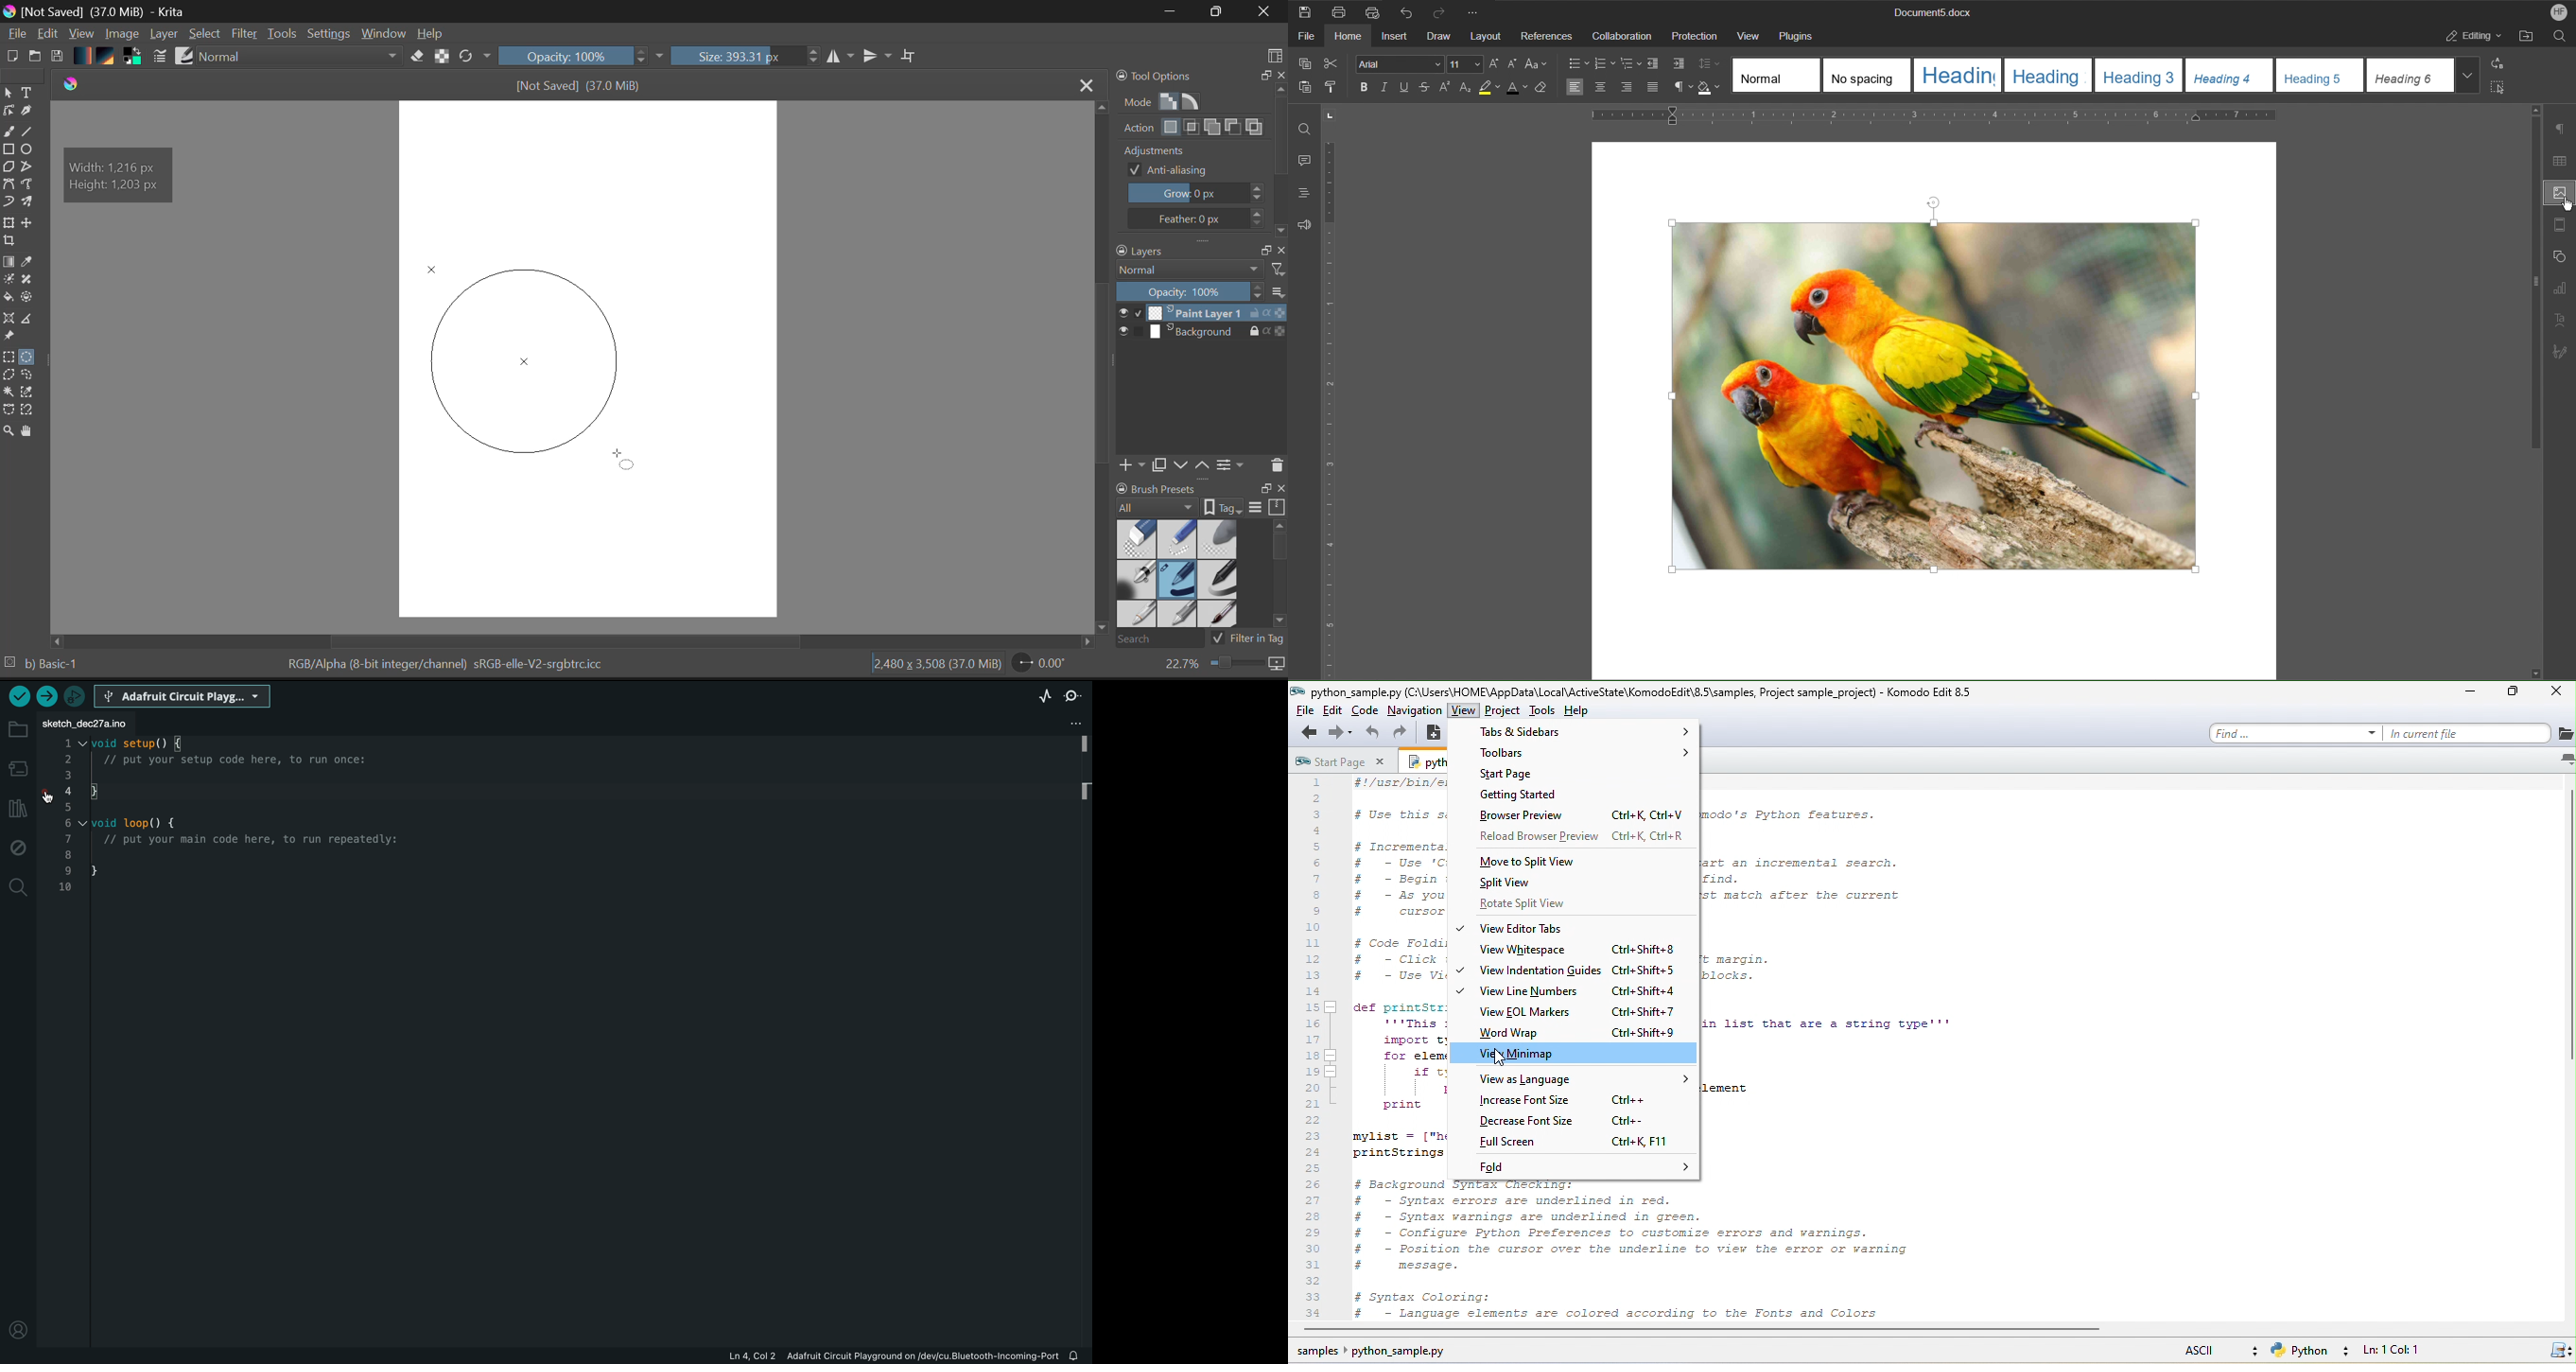  What do you see at coordinates (1576, 1054) in the screenshot?
I see `view minimap` at bounding box center [1576, 1054].